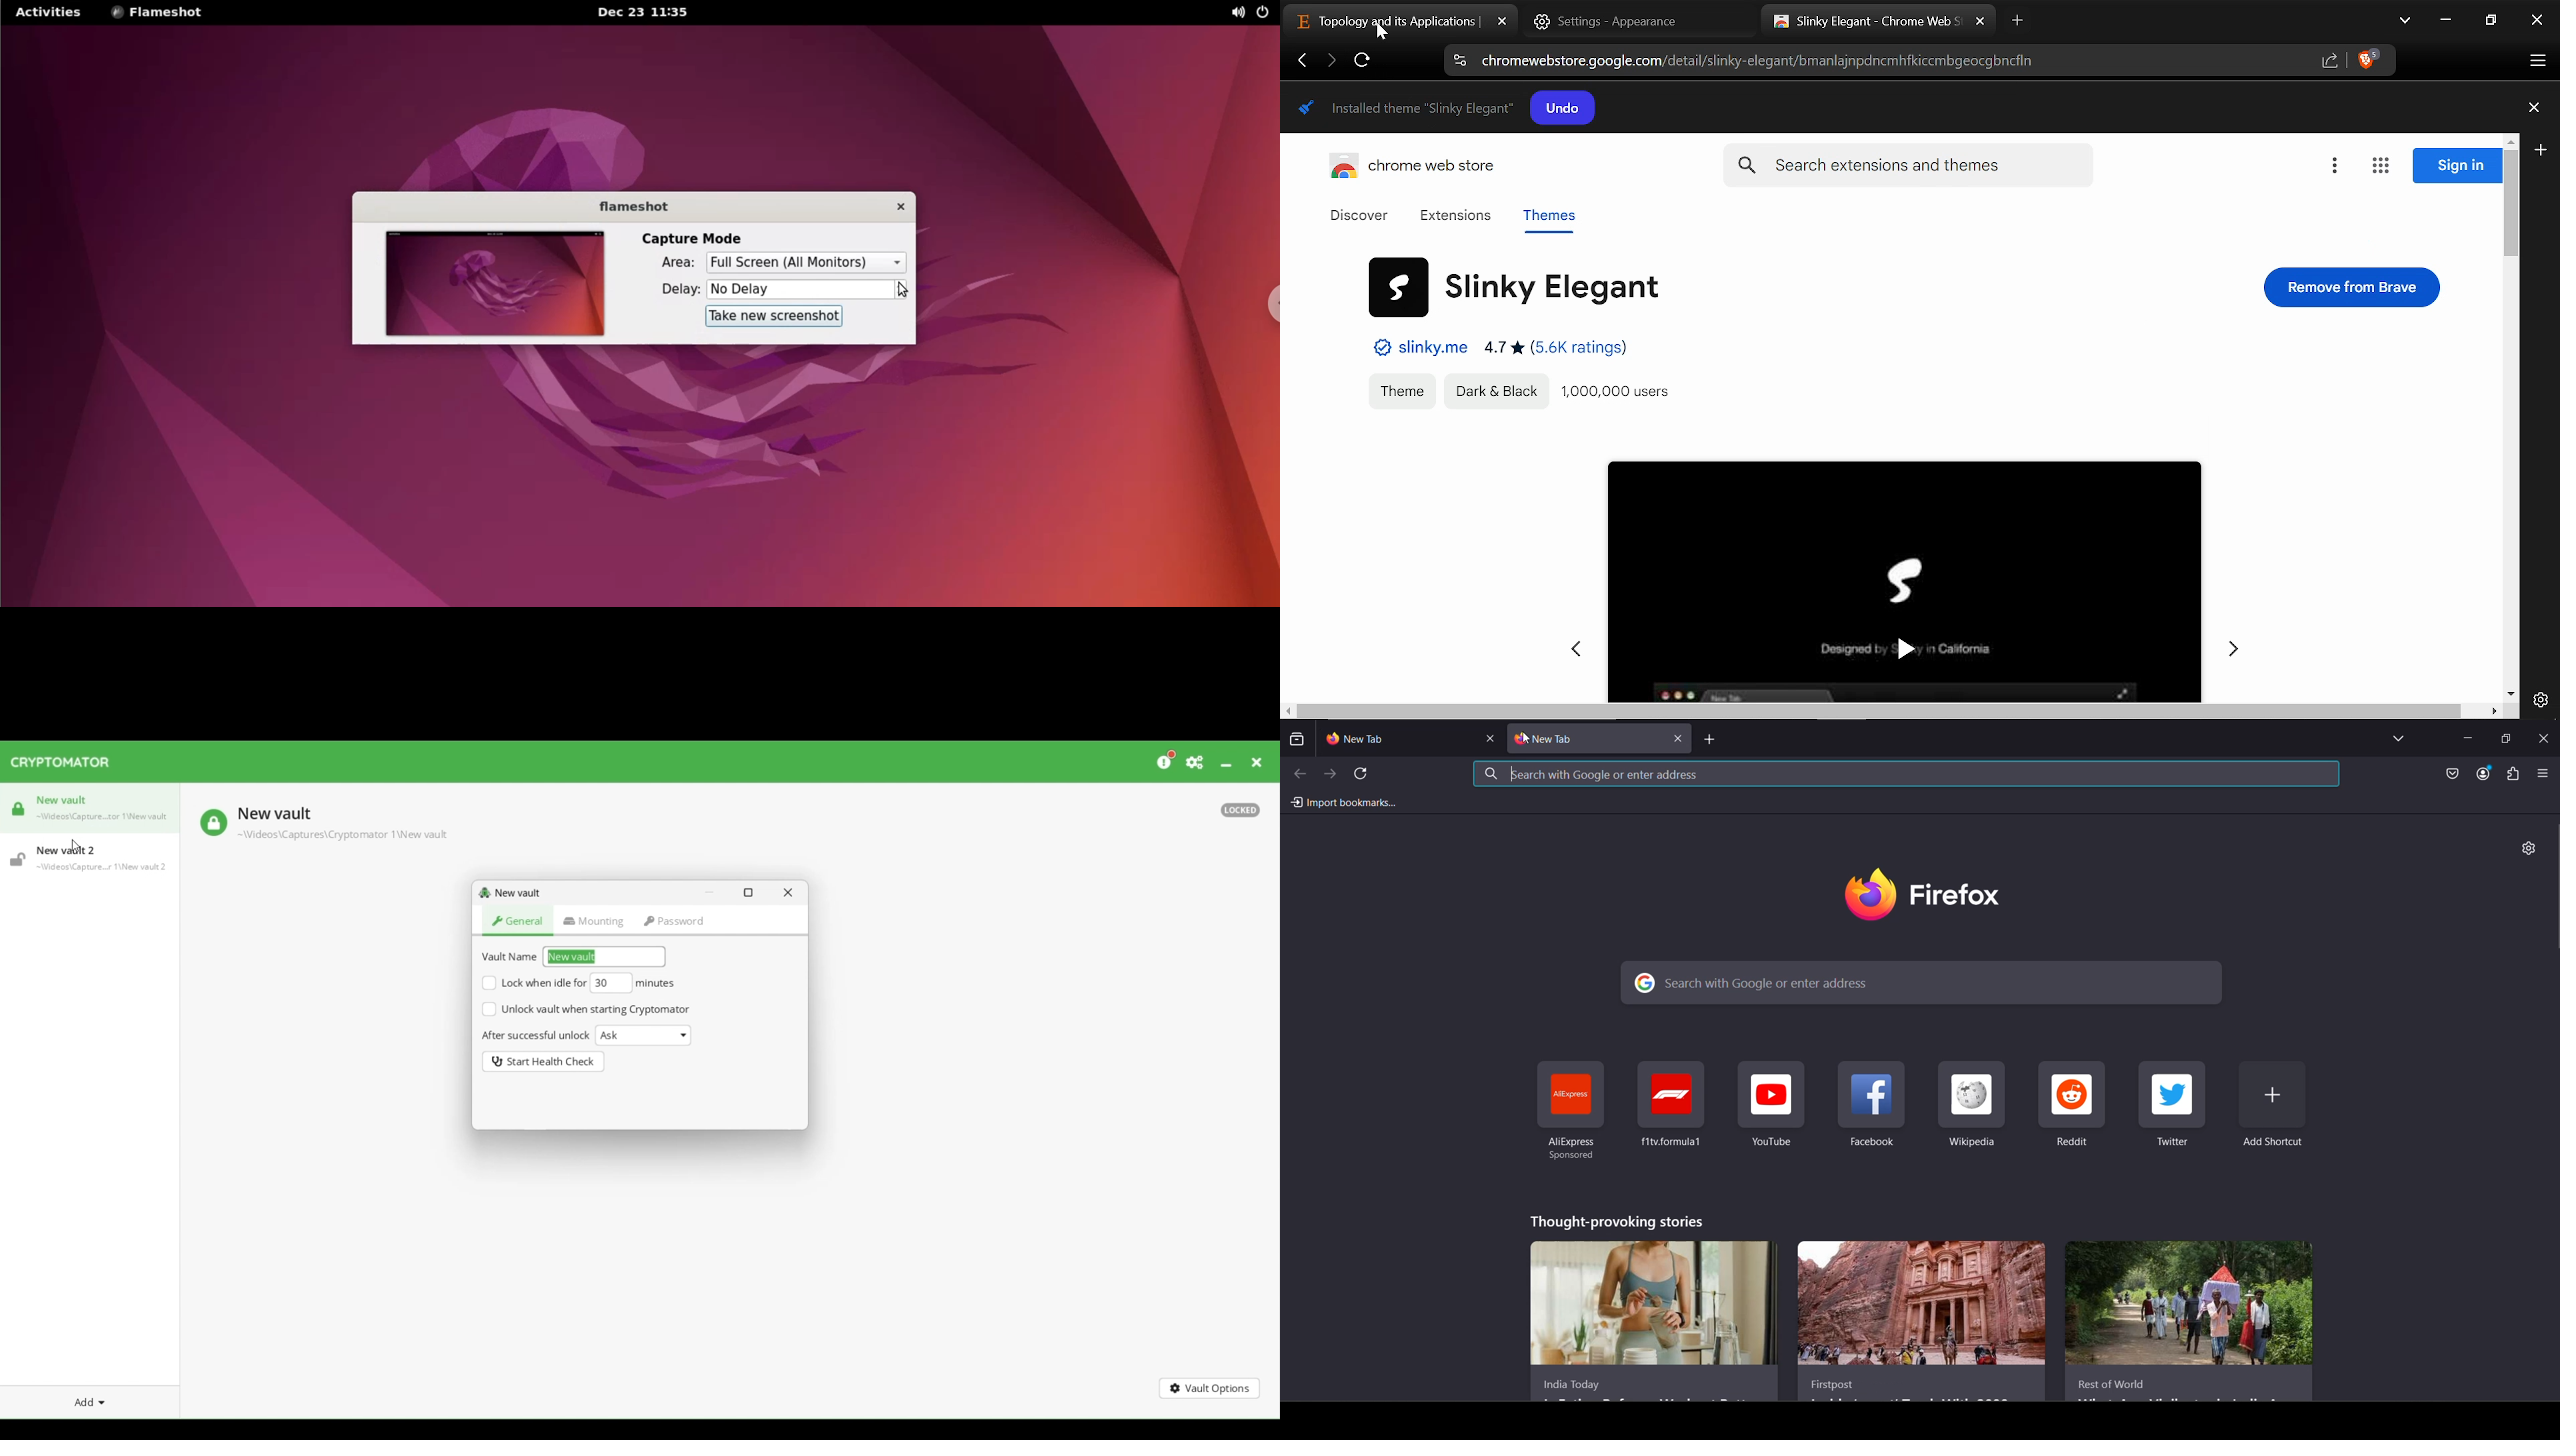 This screenshot has height=1456, width=2576. What do you see at coordinates (536, 1035) in the screenshot?
I see `After successful unlock` at bounding box center [536, 1035].